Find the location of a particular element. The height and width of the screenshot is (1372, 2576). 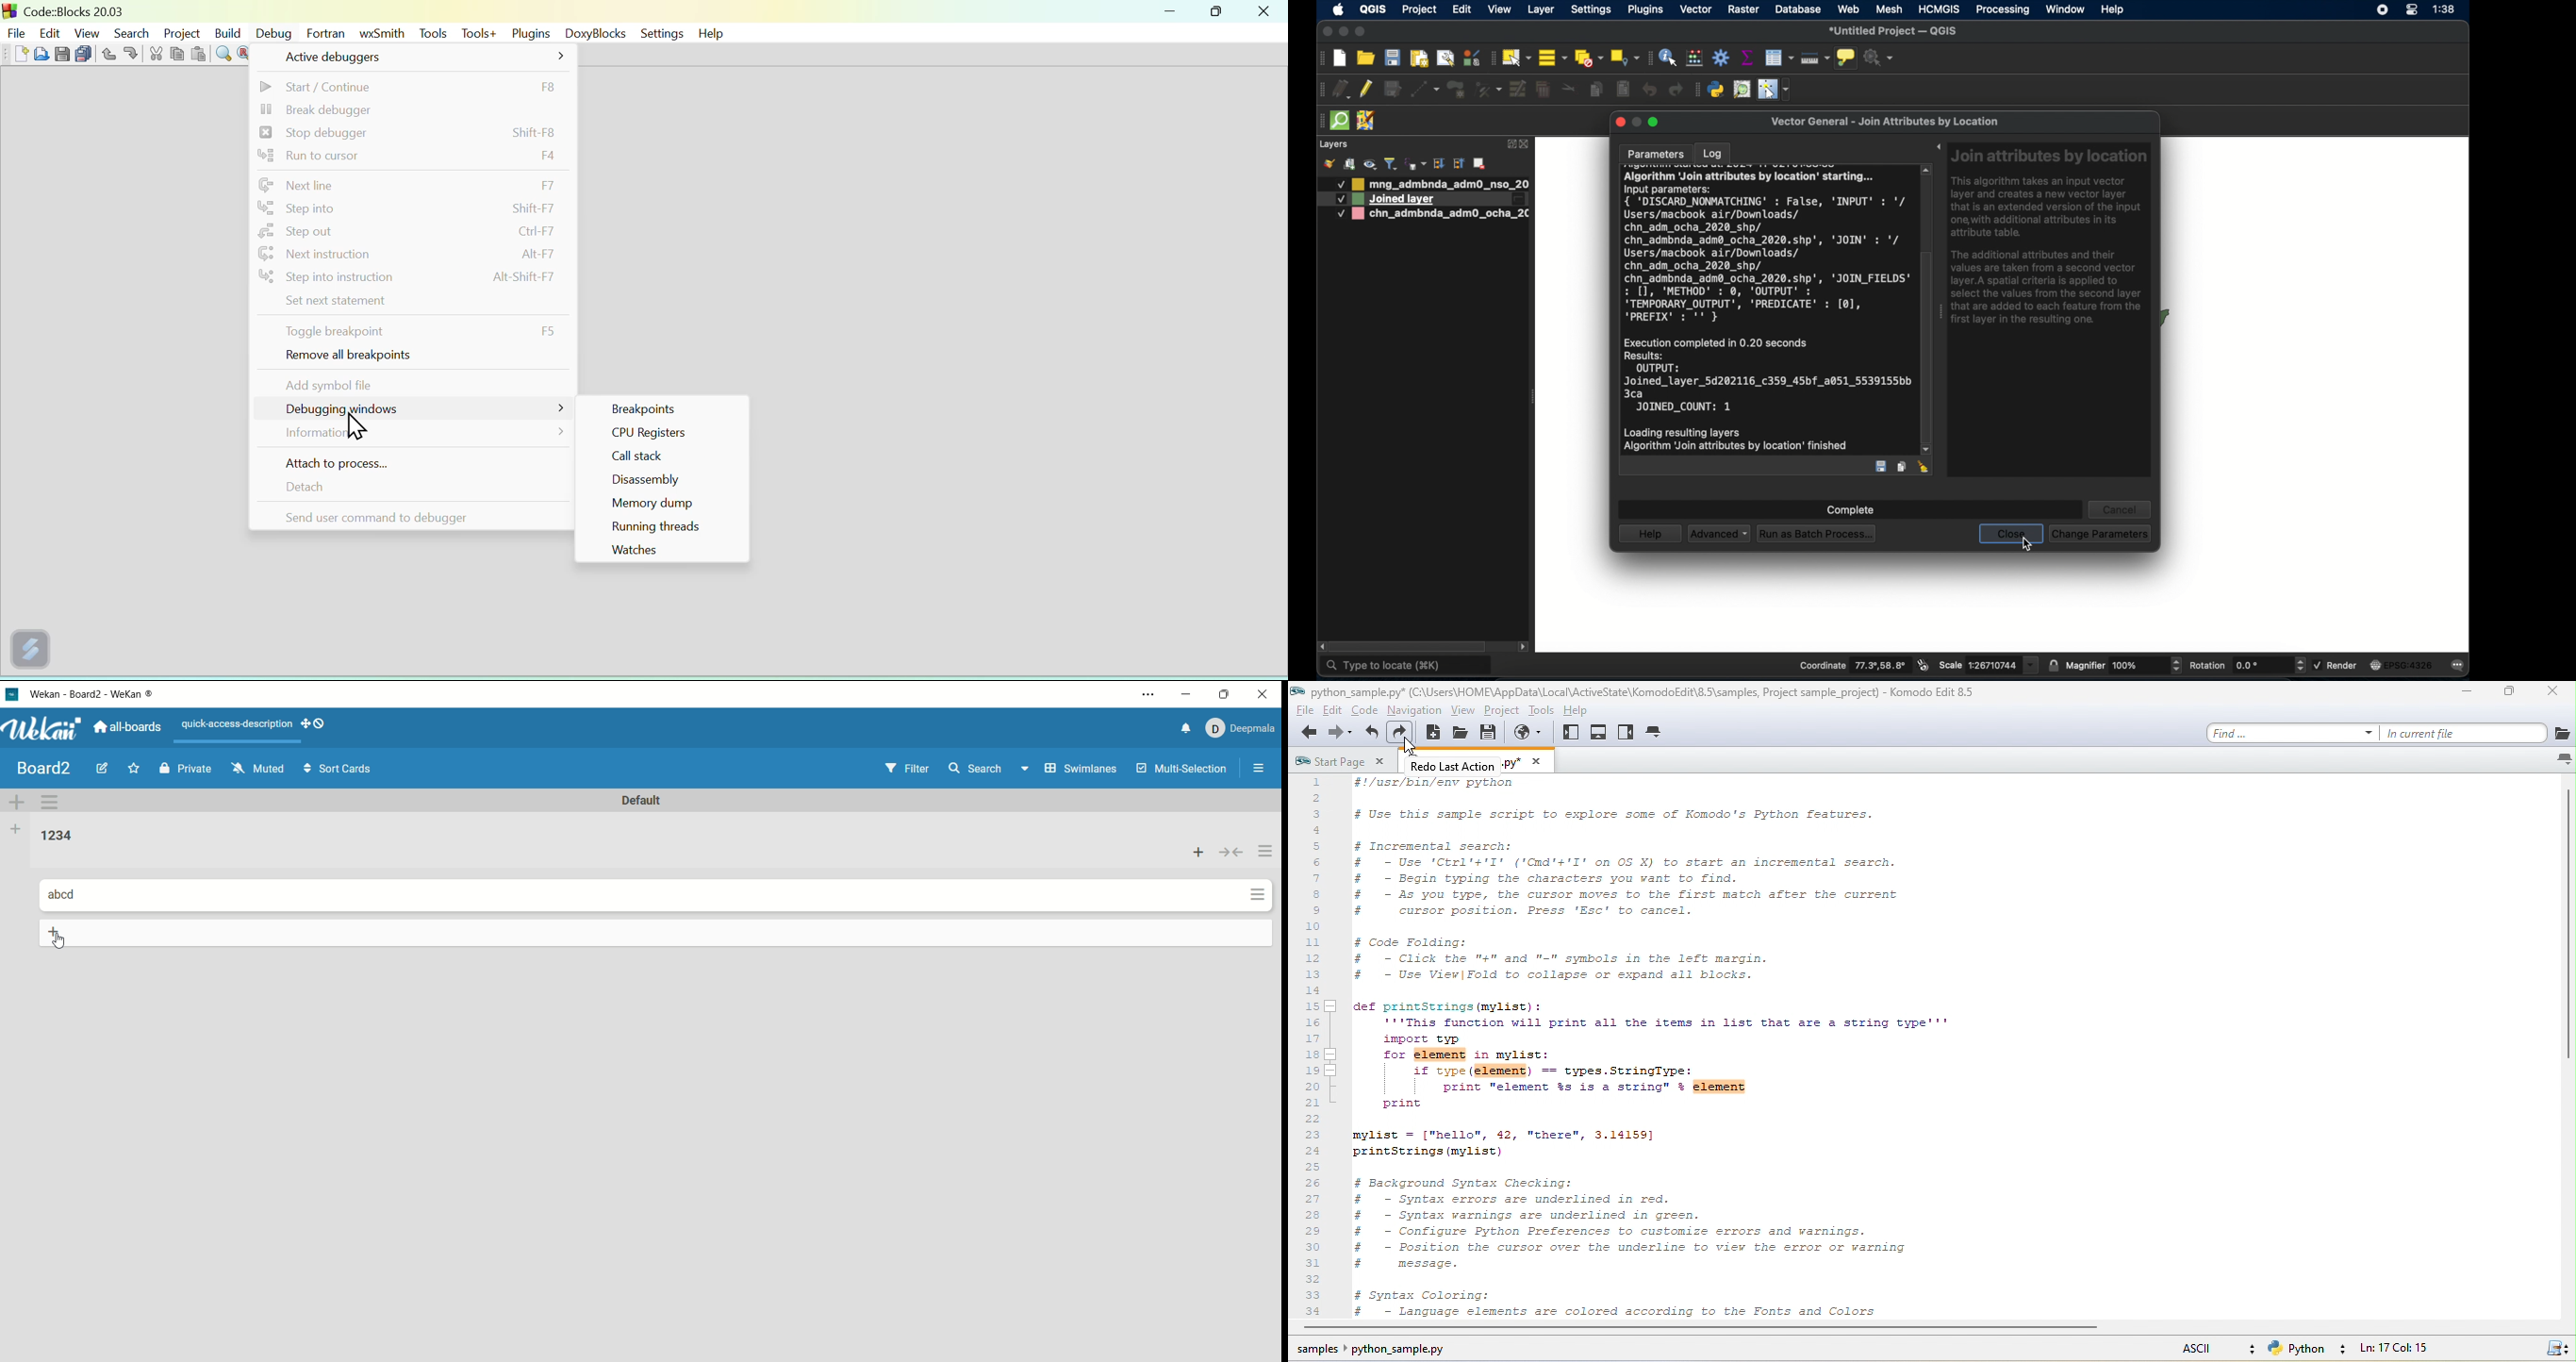

cursor movement is located at coordinates (1412, 749).